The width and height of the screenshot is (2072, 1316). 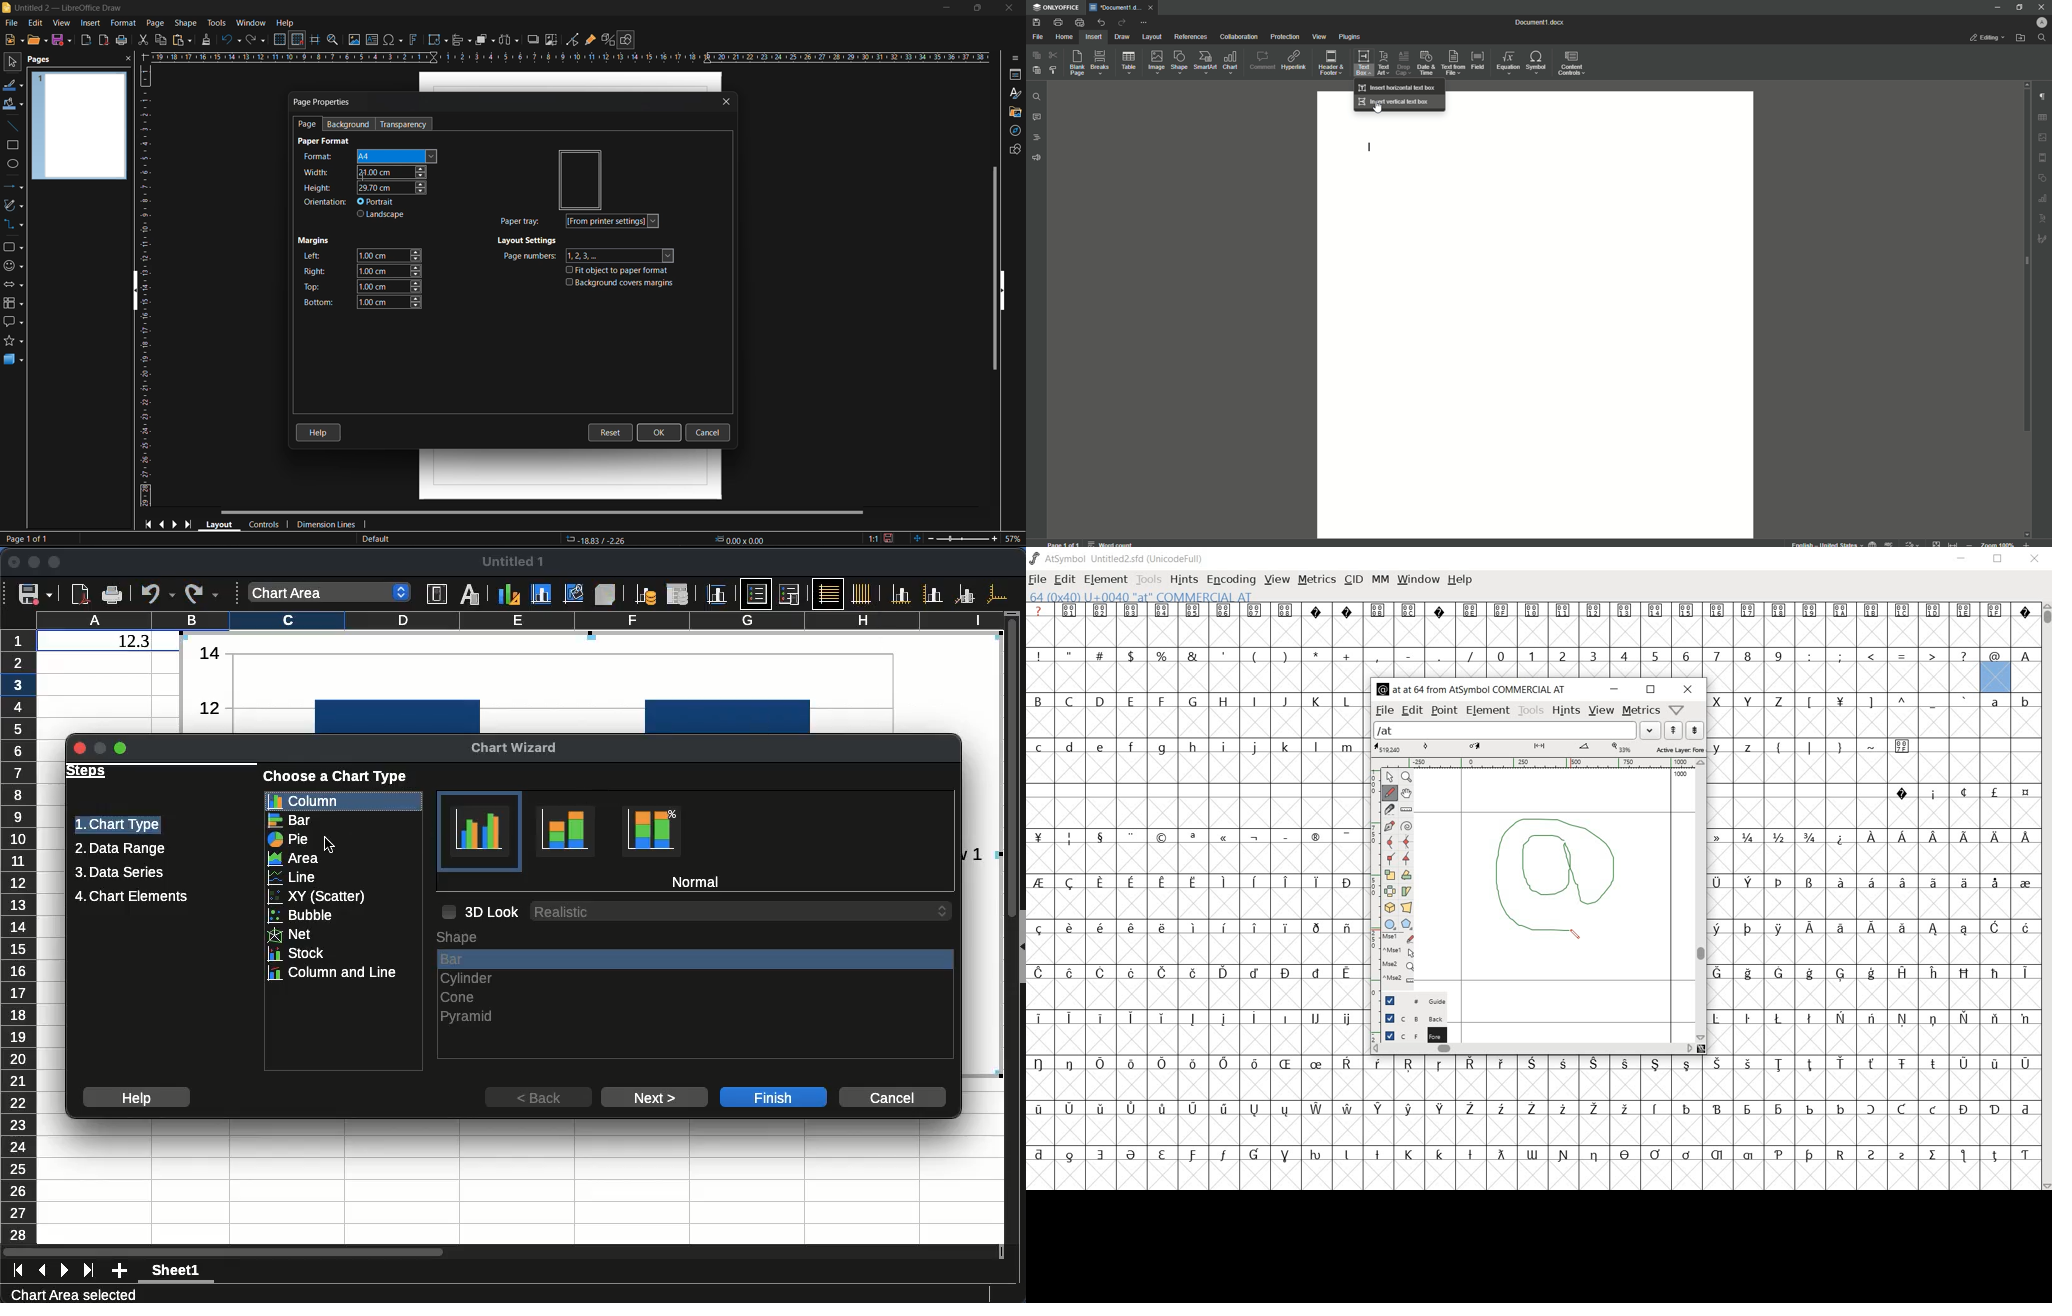 I want to click on All axes, so click(x=997, y=593).